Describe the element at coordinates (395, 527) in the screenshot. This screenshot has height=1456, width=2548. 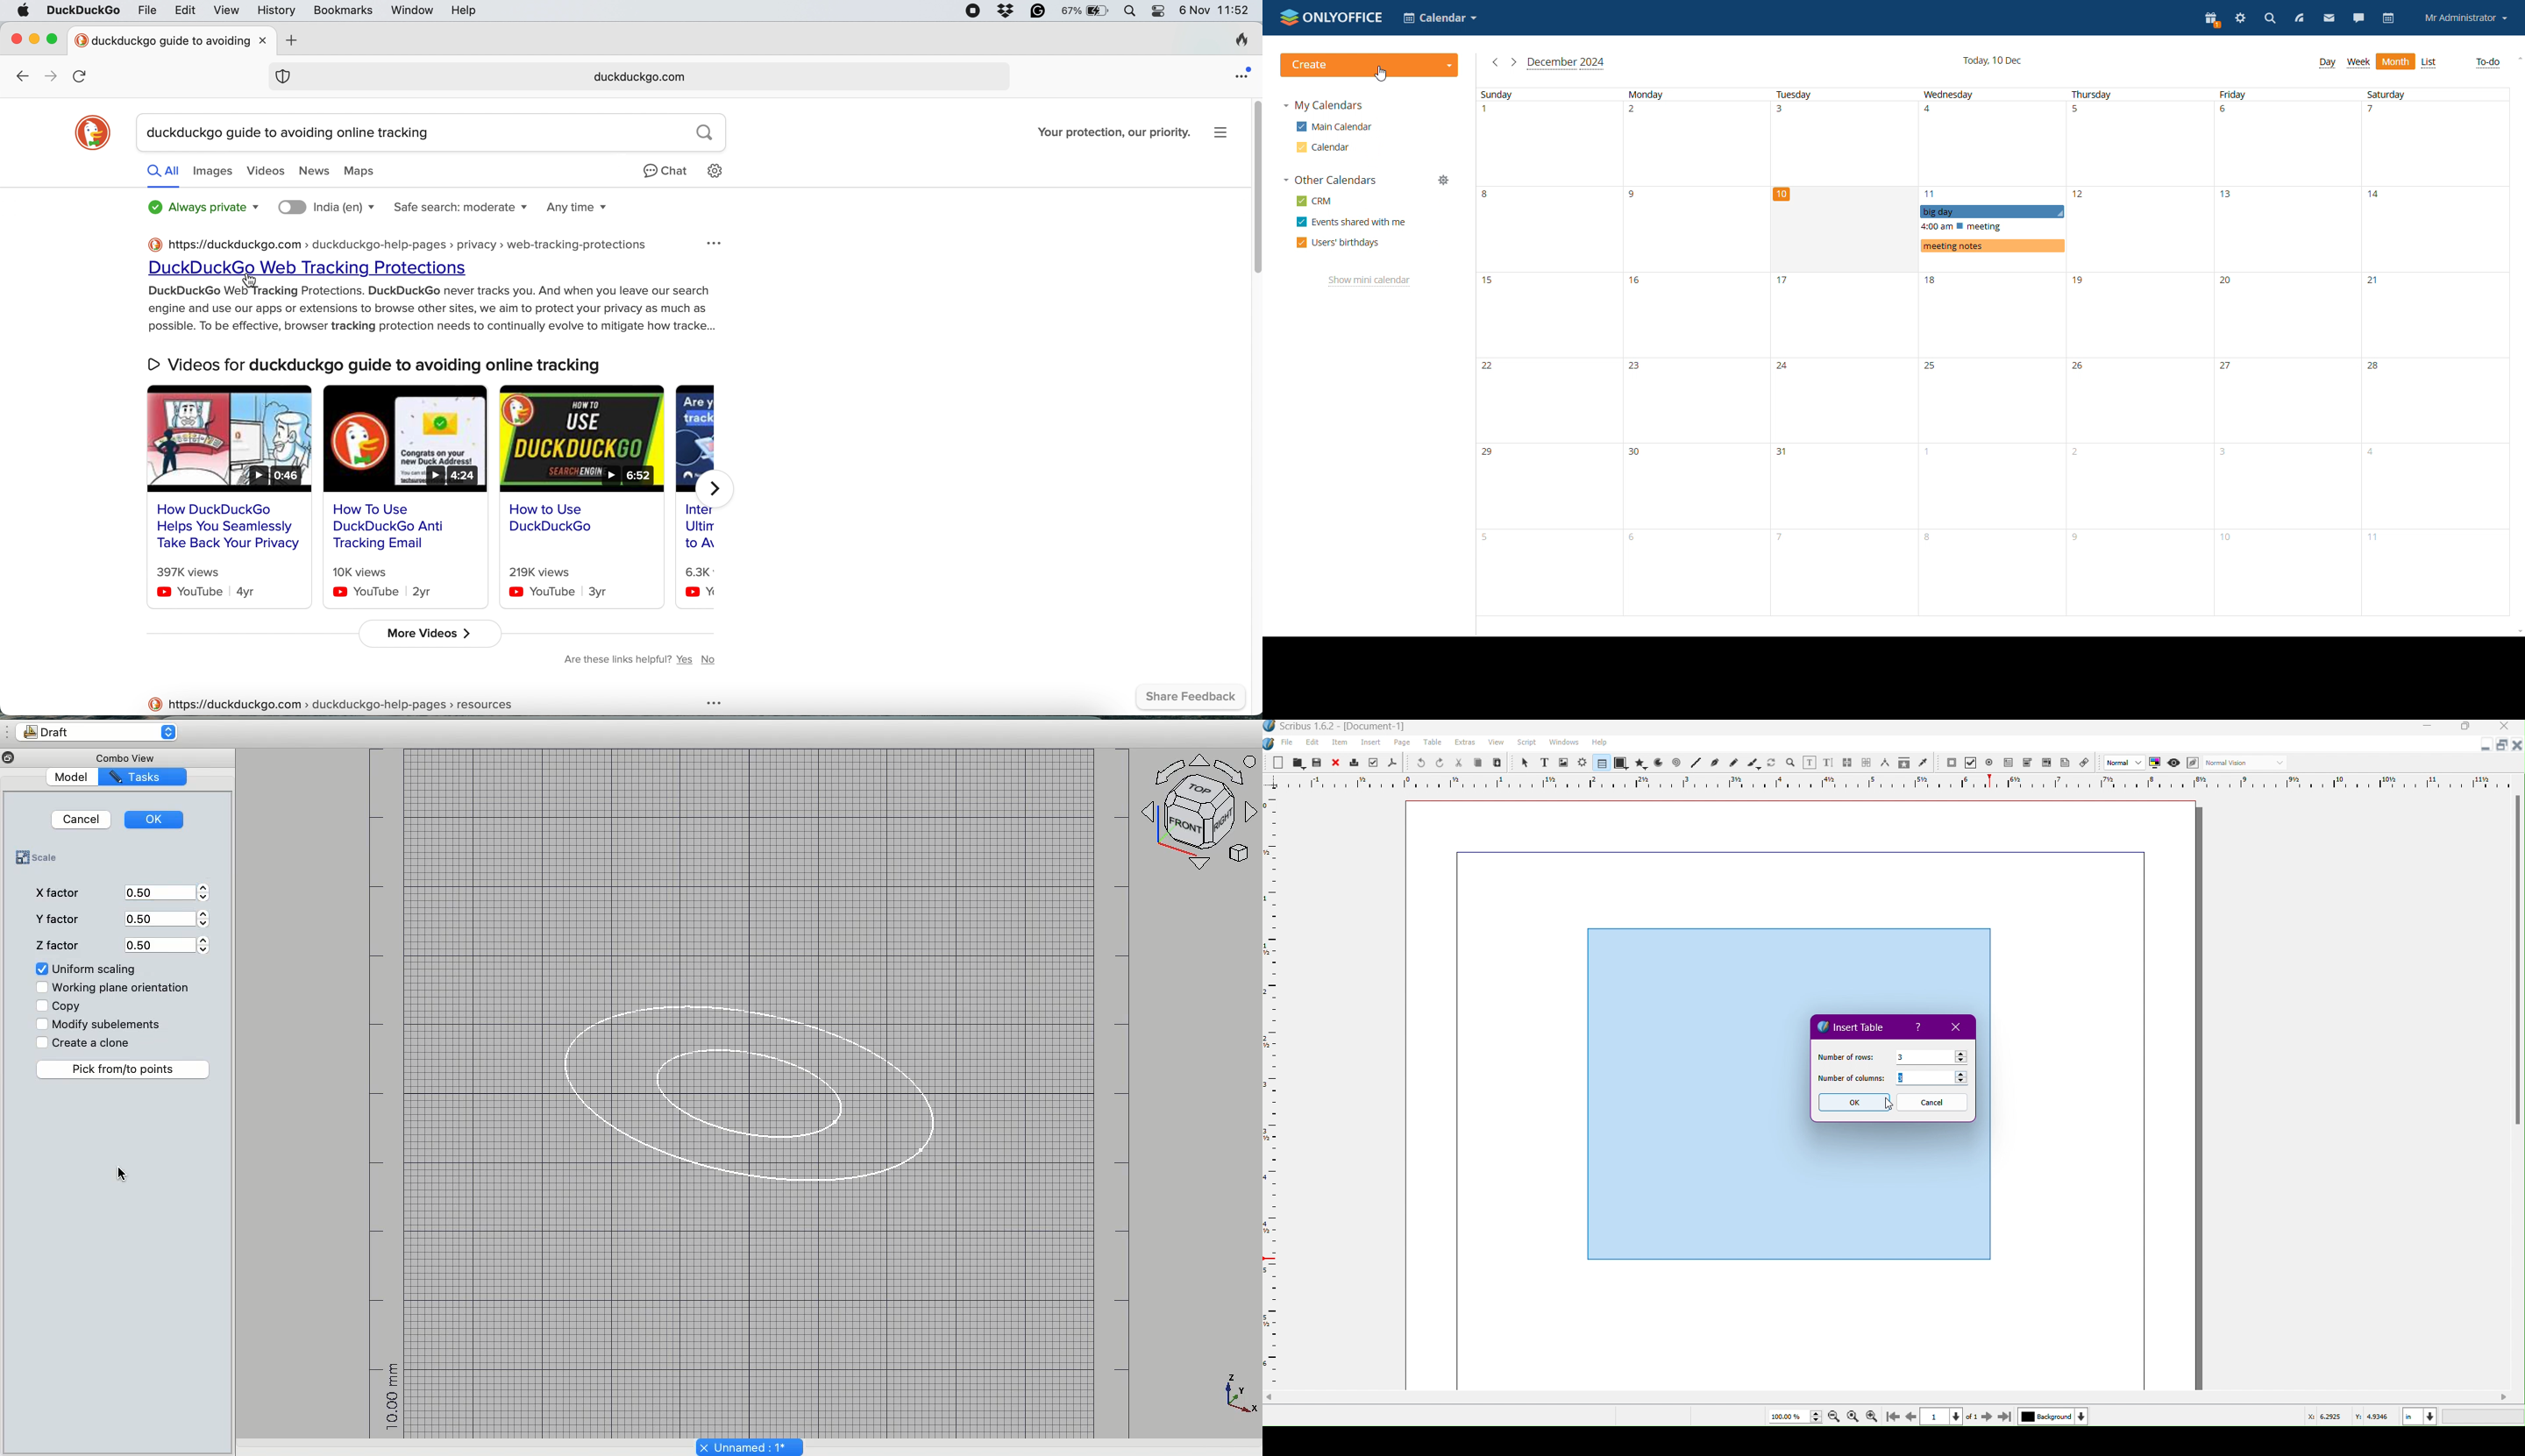
I see `How To Use
DuckDuckGo Anti
Tracking Email` at that location.